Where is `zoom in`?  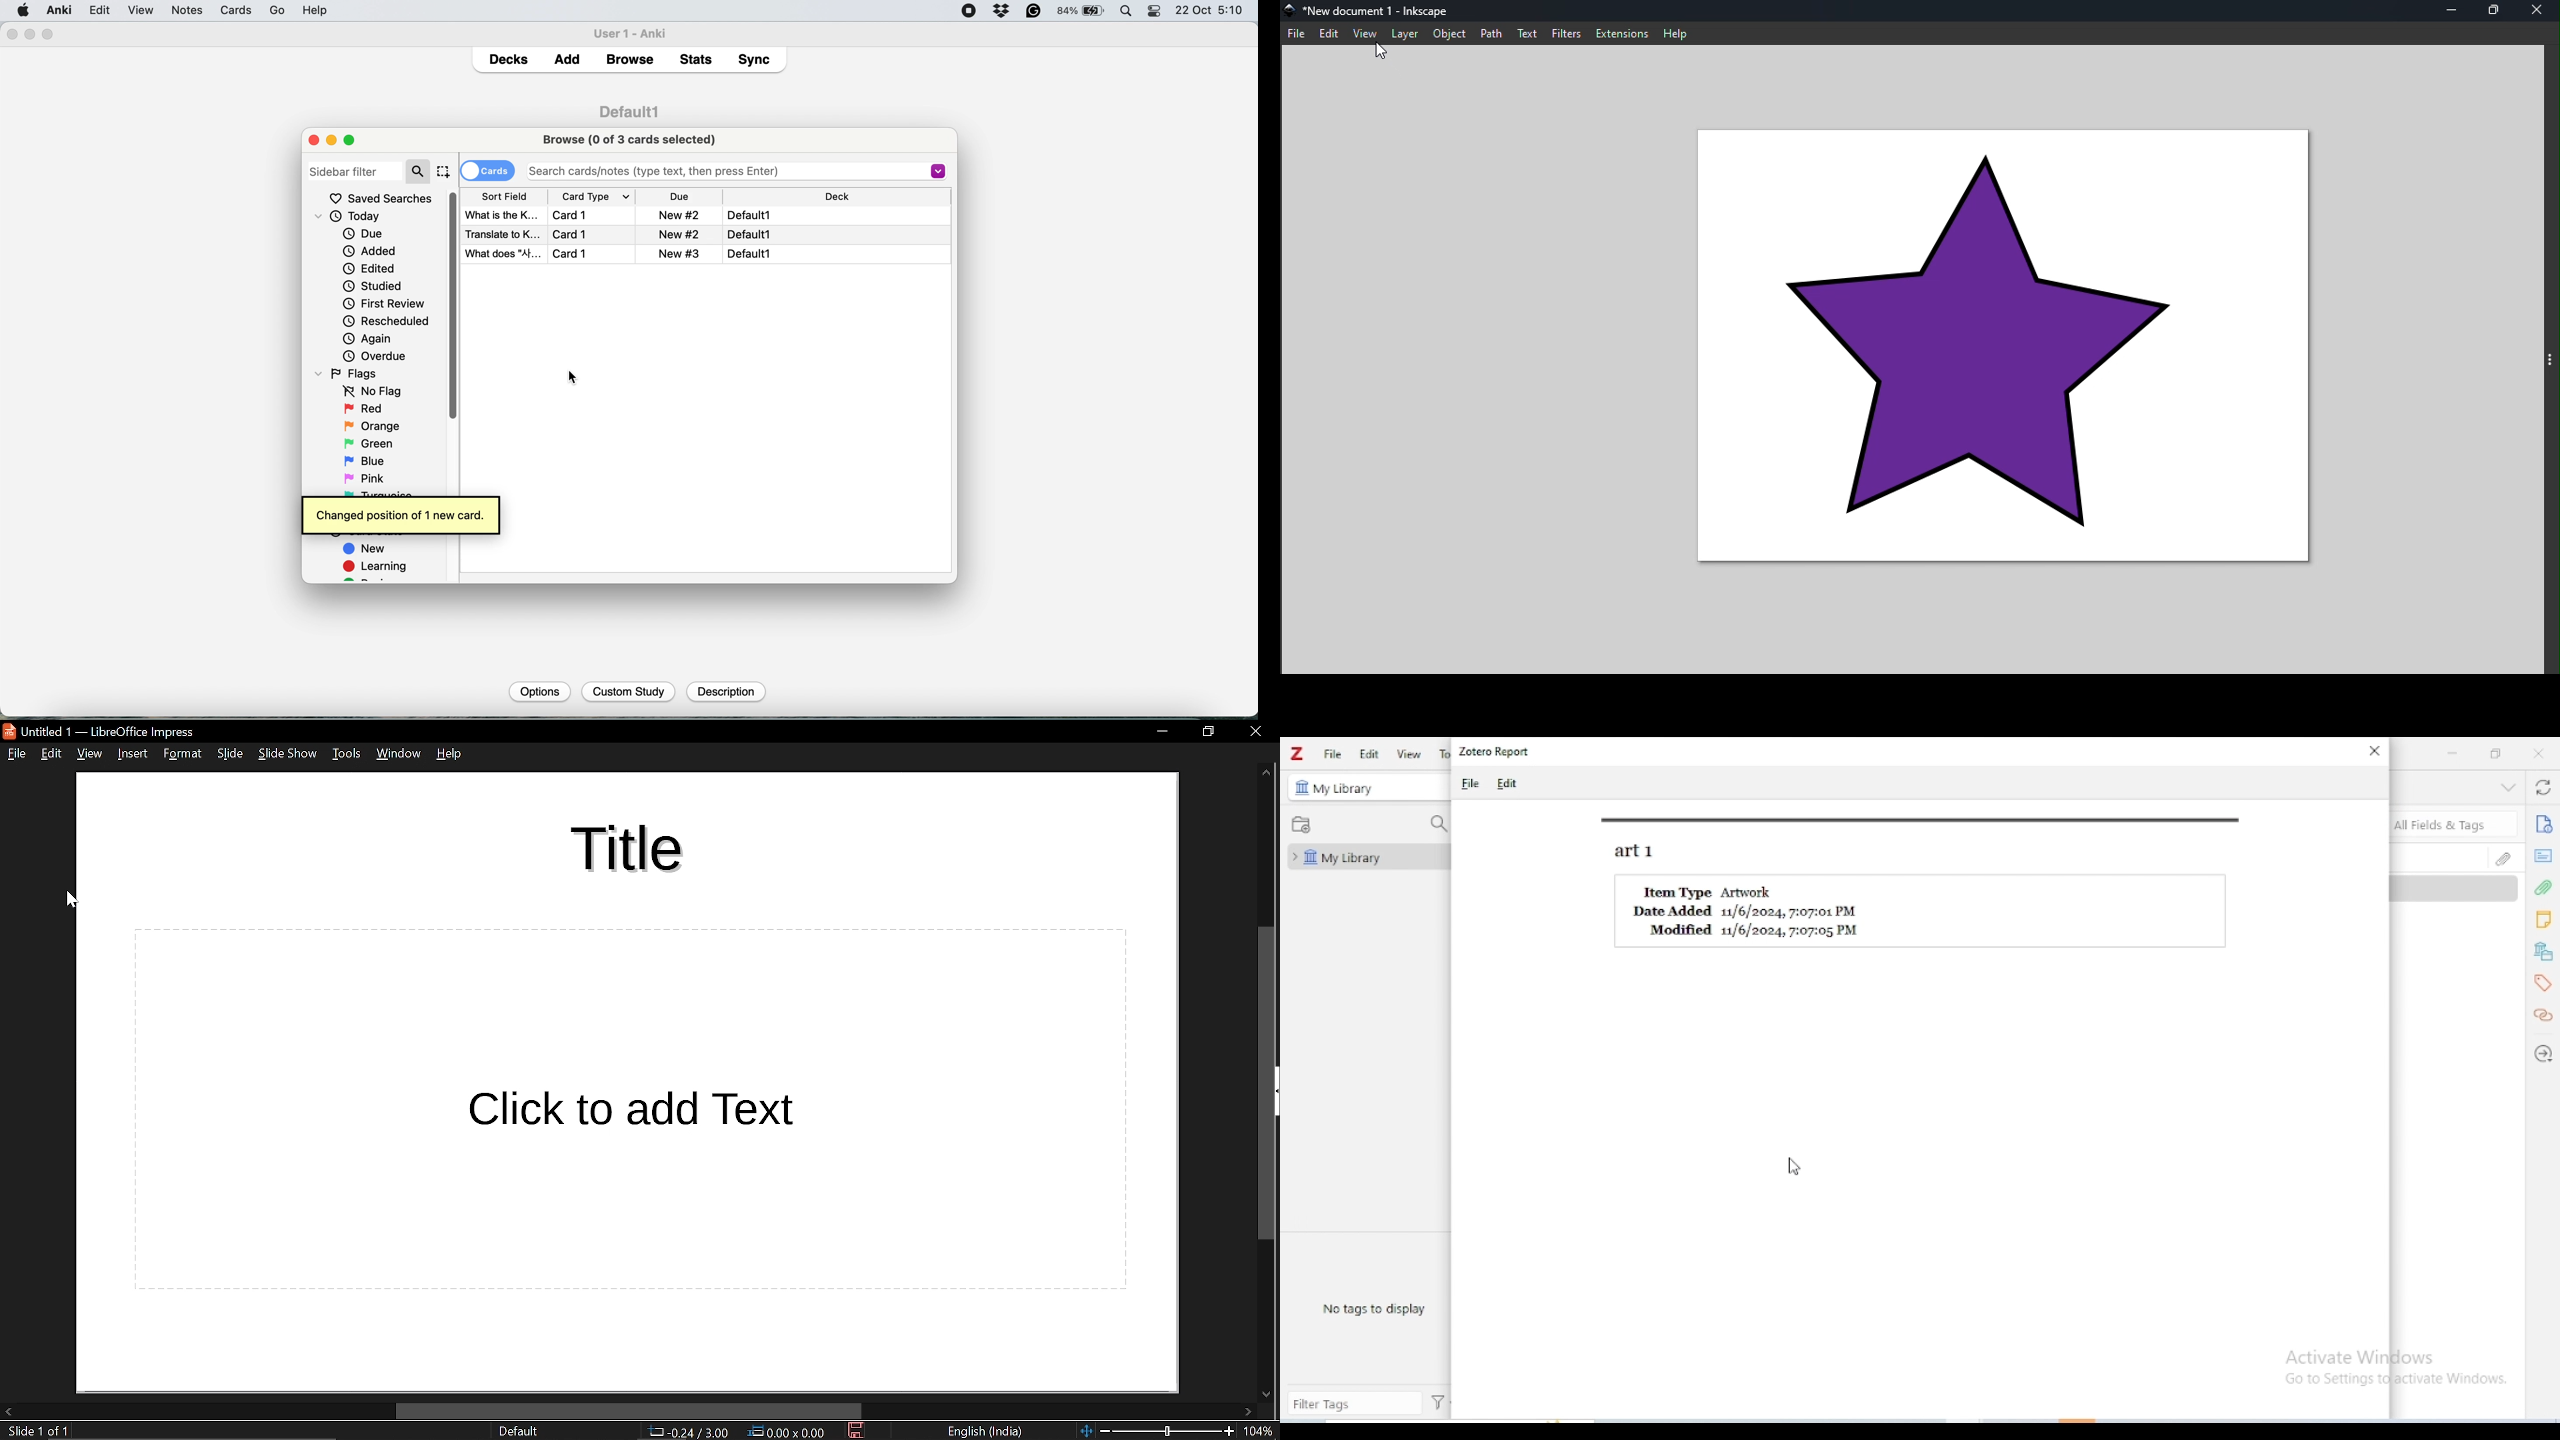
zoom in is located at coordinates (1229, 1432).